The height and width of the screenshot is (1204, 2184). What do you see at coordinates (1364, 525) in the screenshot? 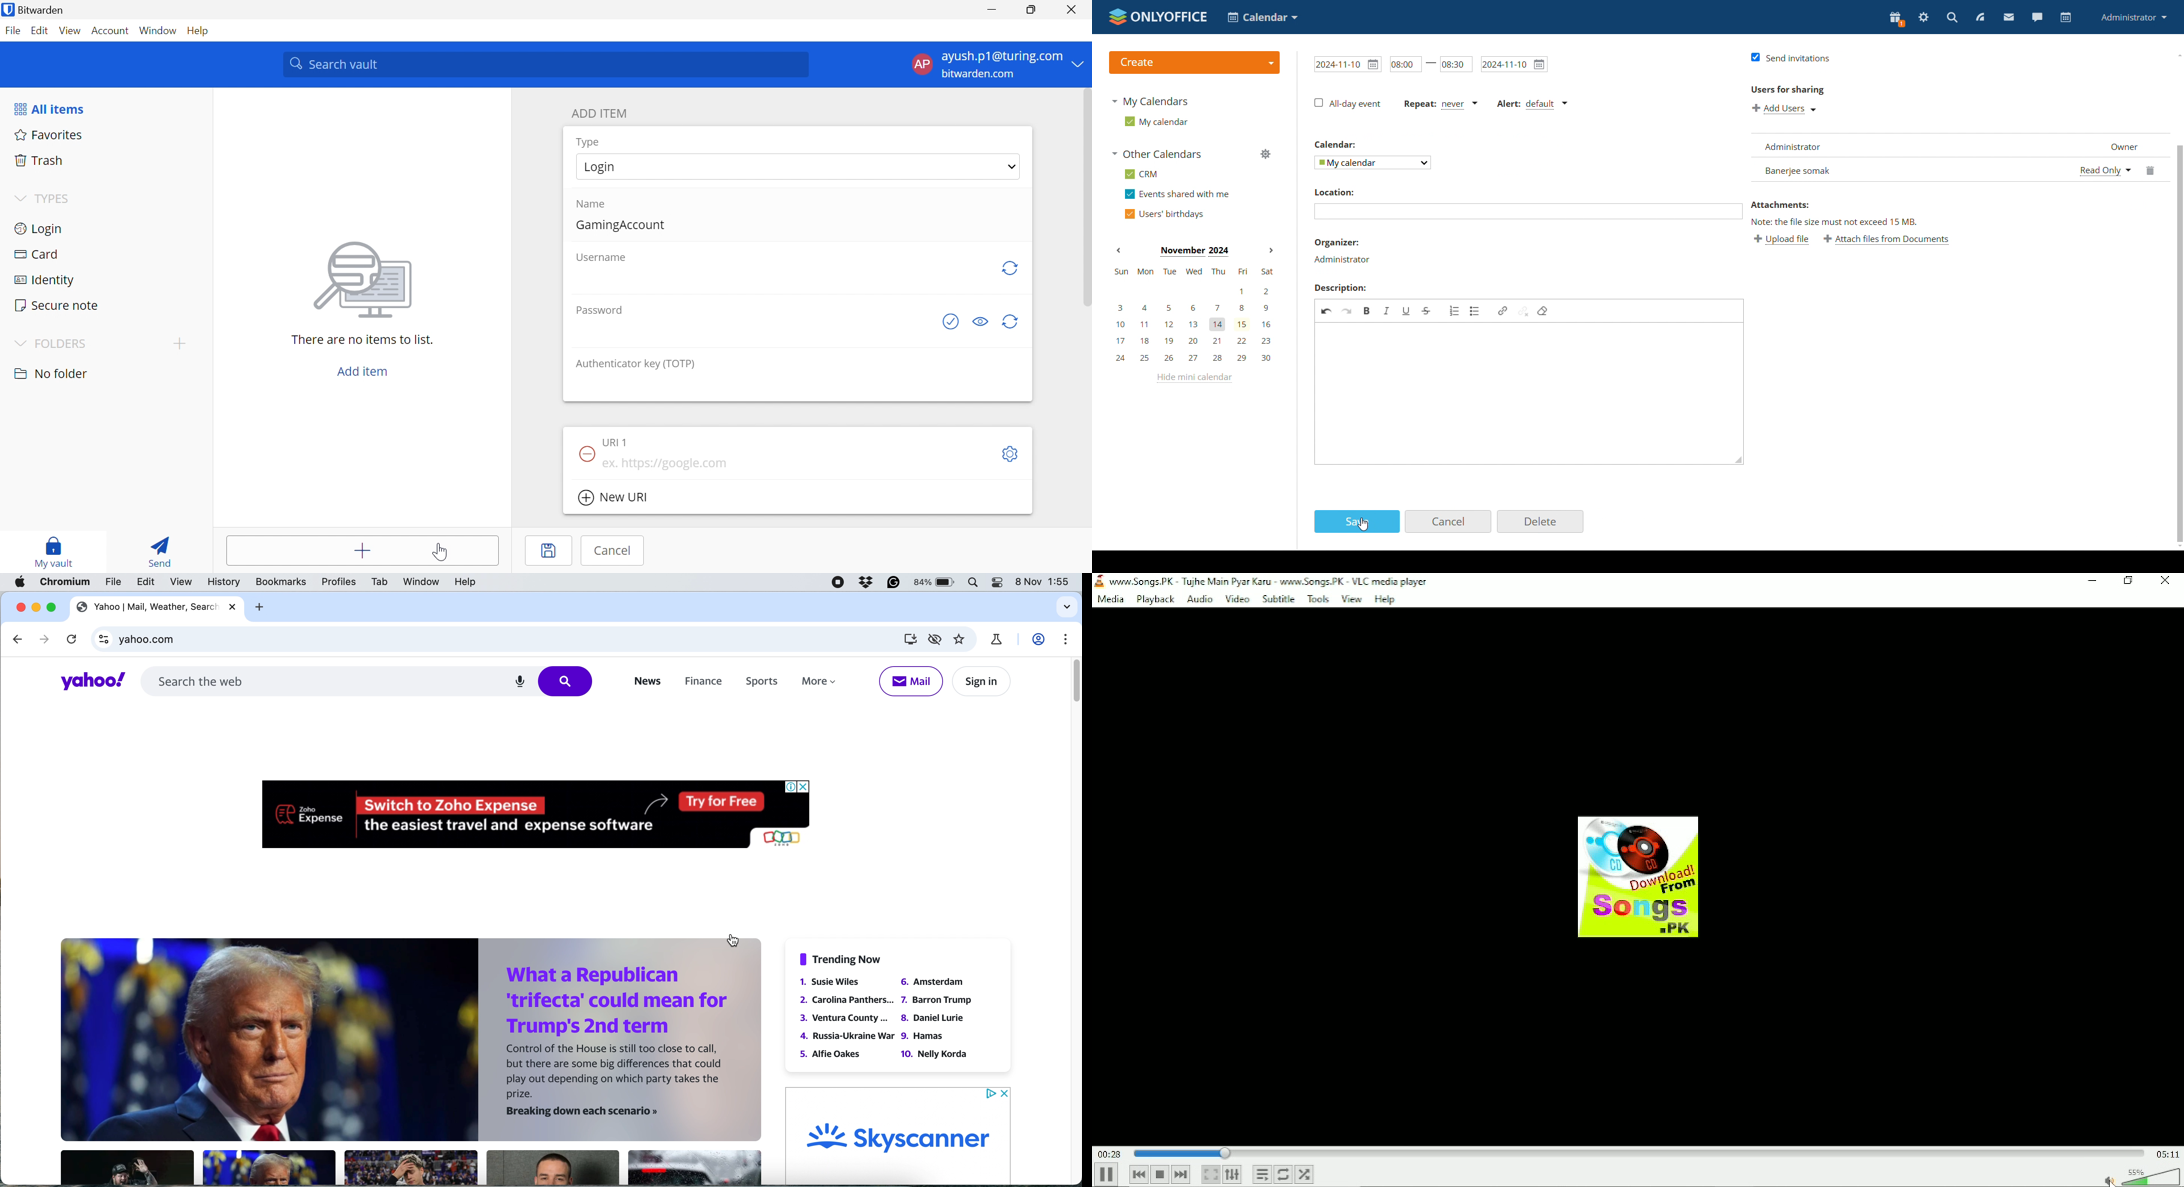
I see `cursor` at bounding box center [1364, 525].